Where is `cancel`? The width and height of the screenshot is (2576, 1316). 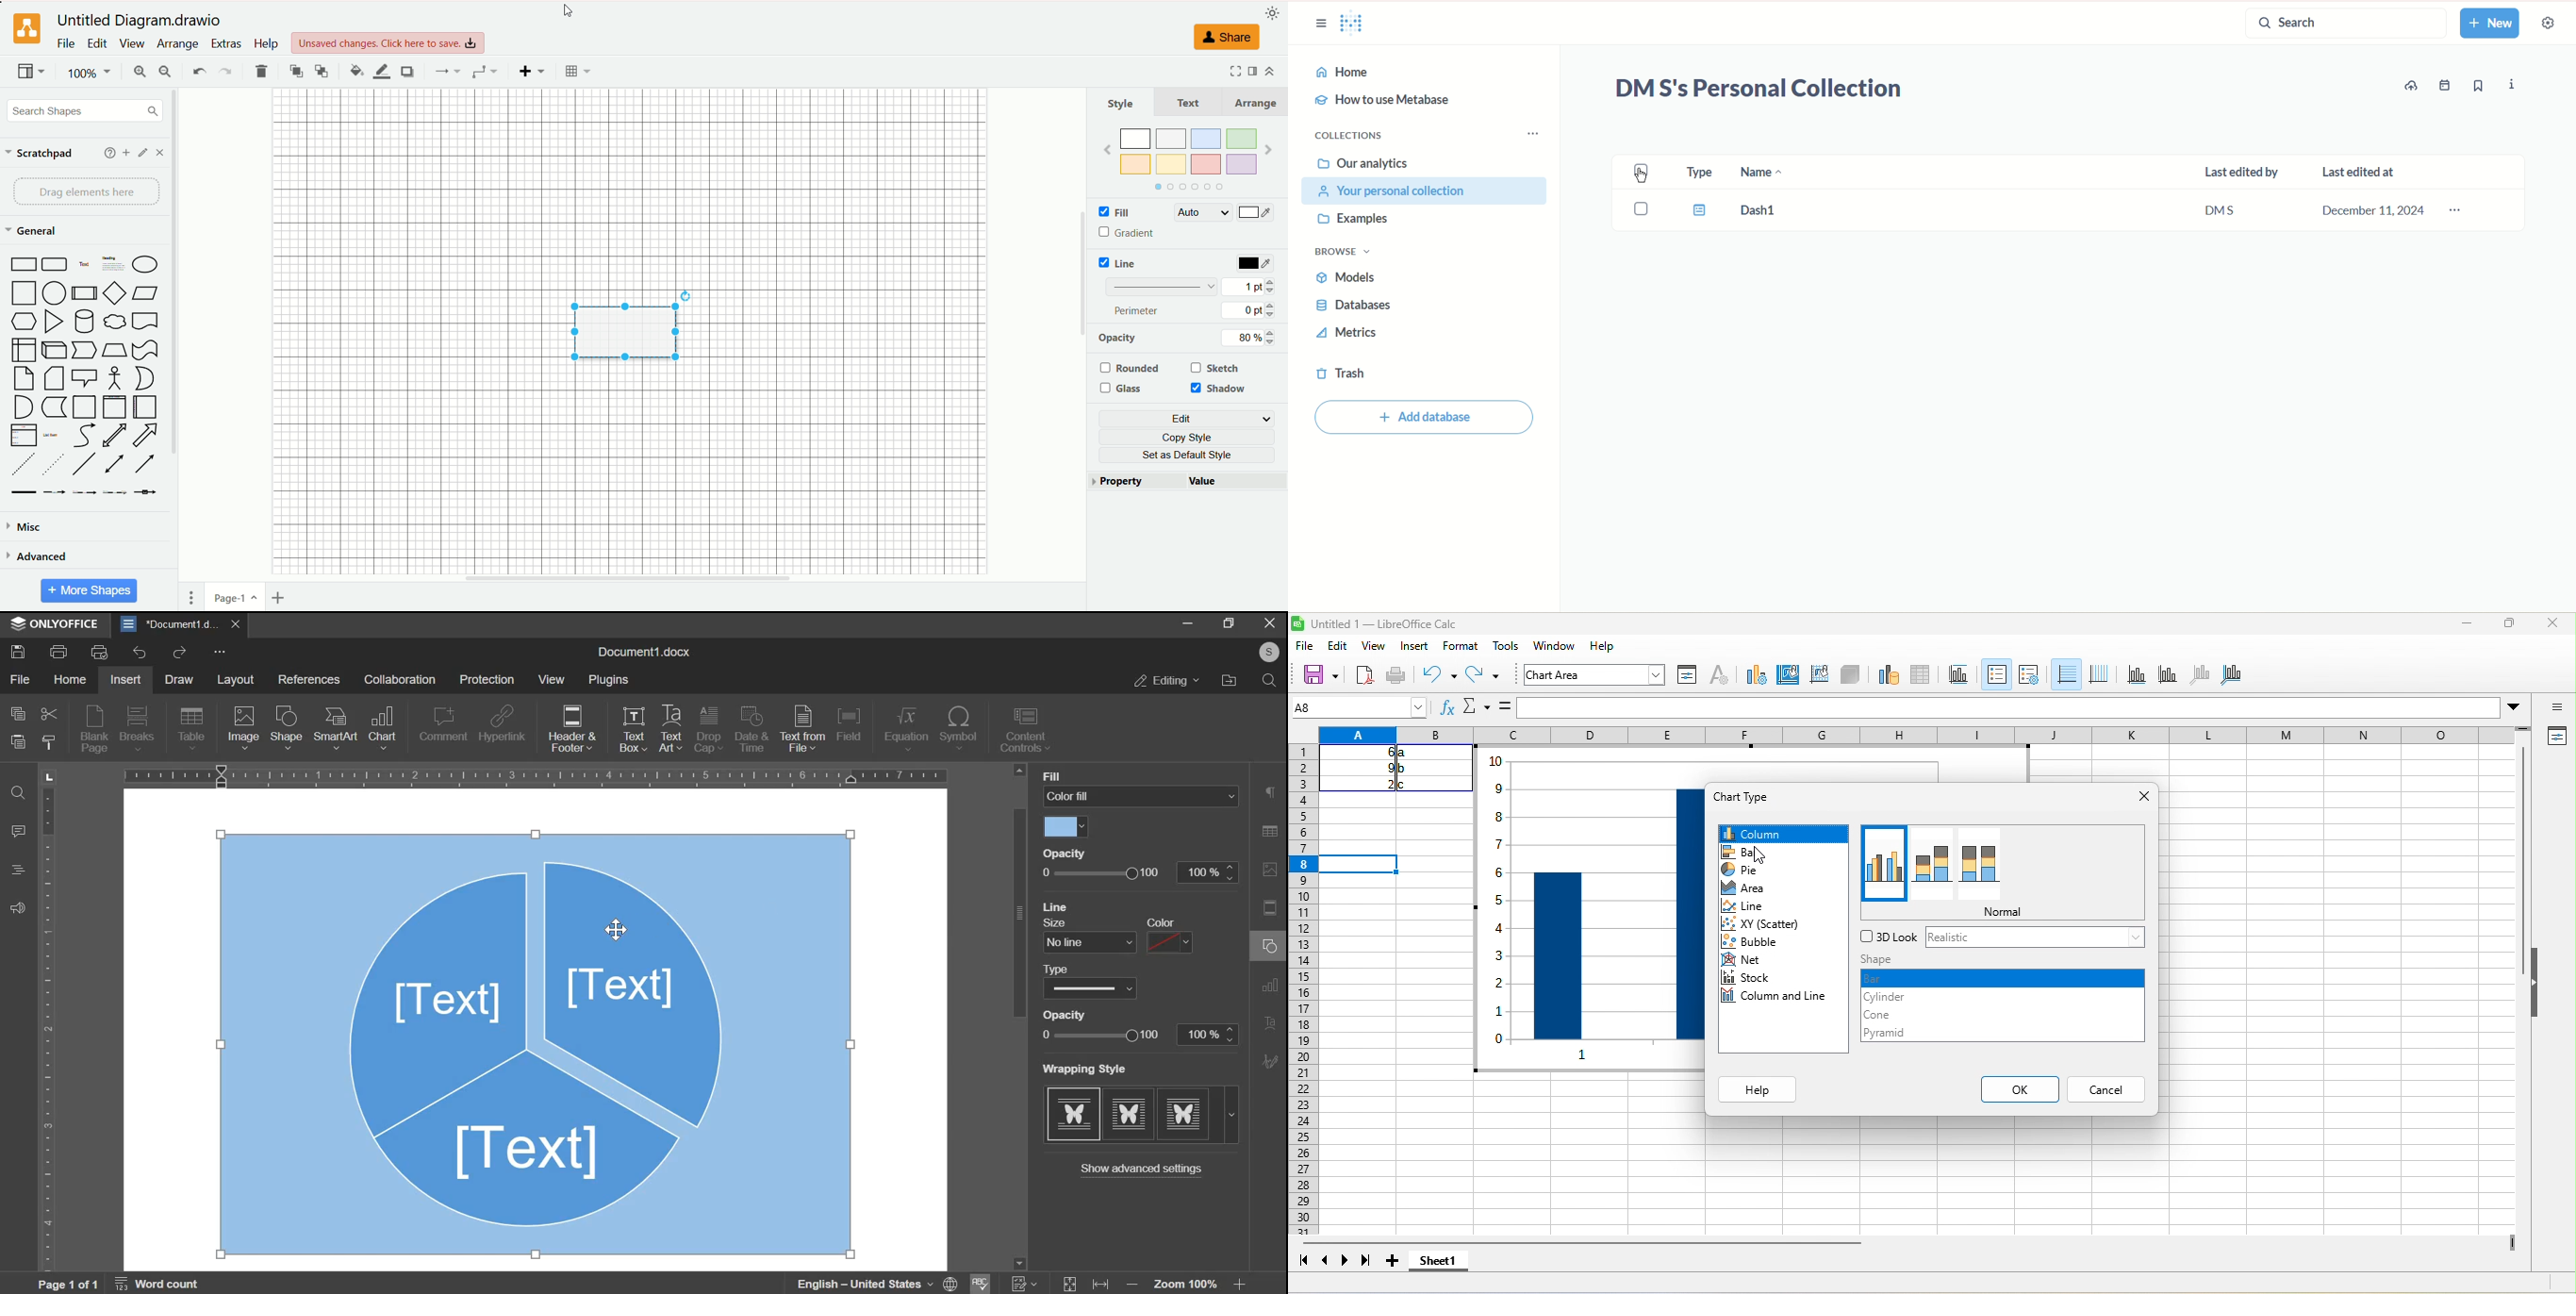
cancel is located at coordinates (2107, 1090).